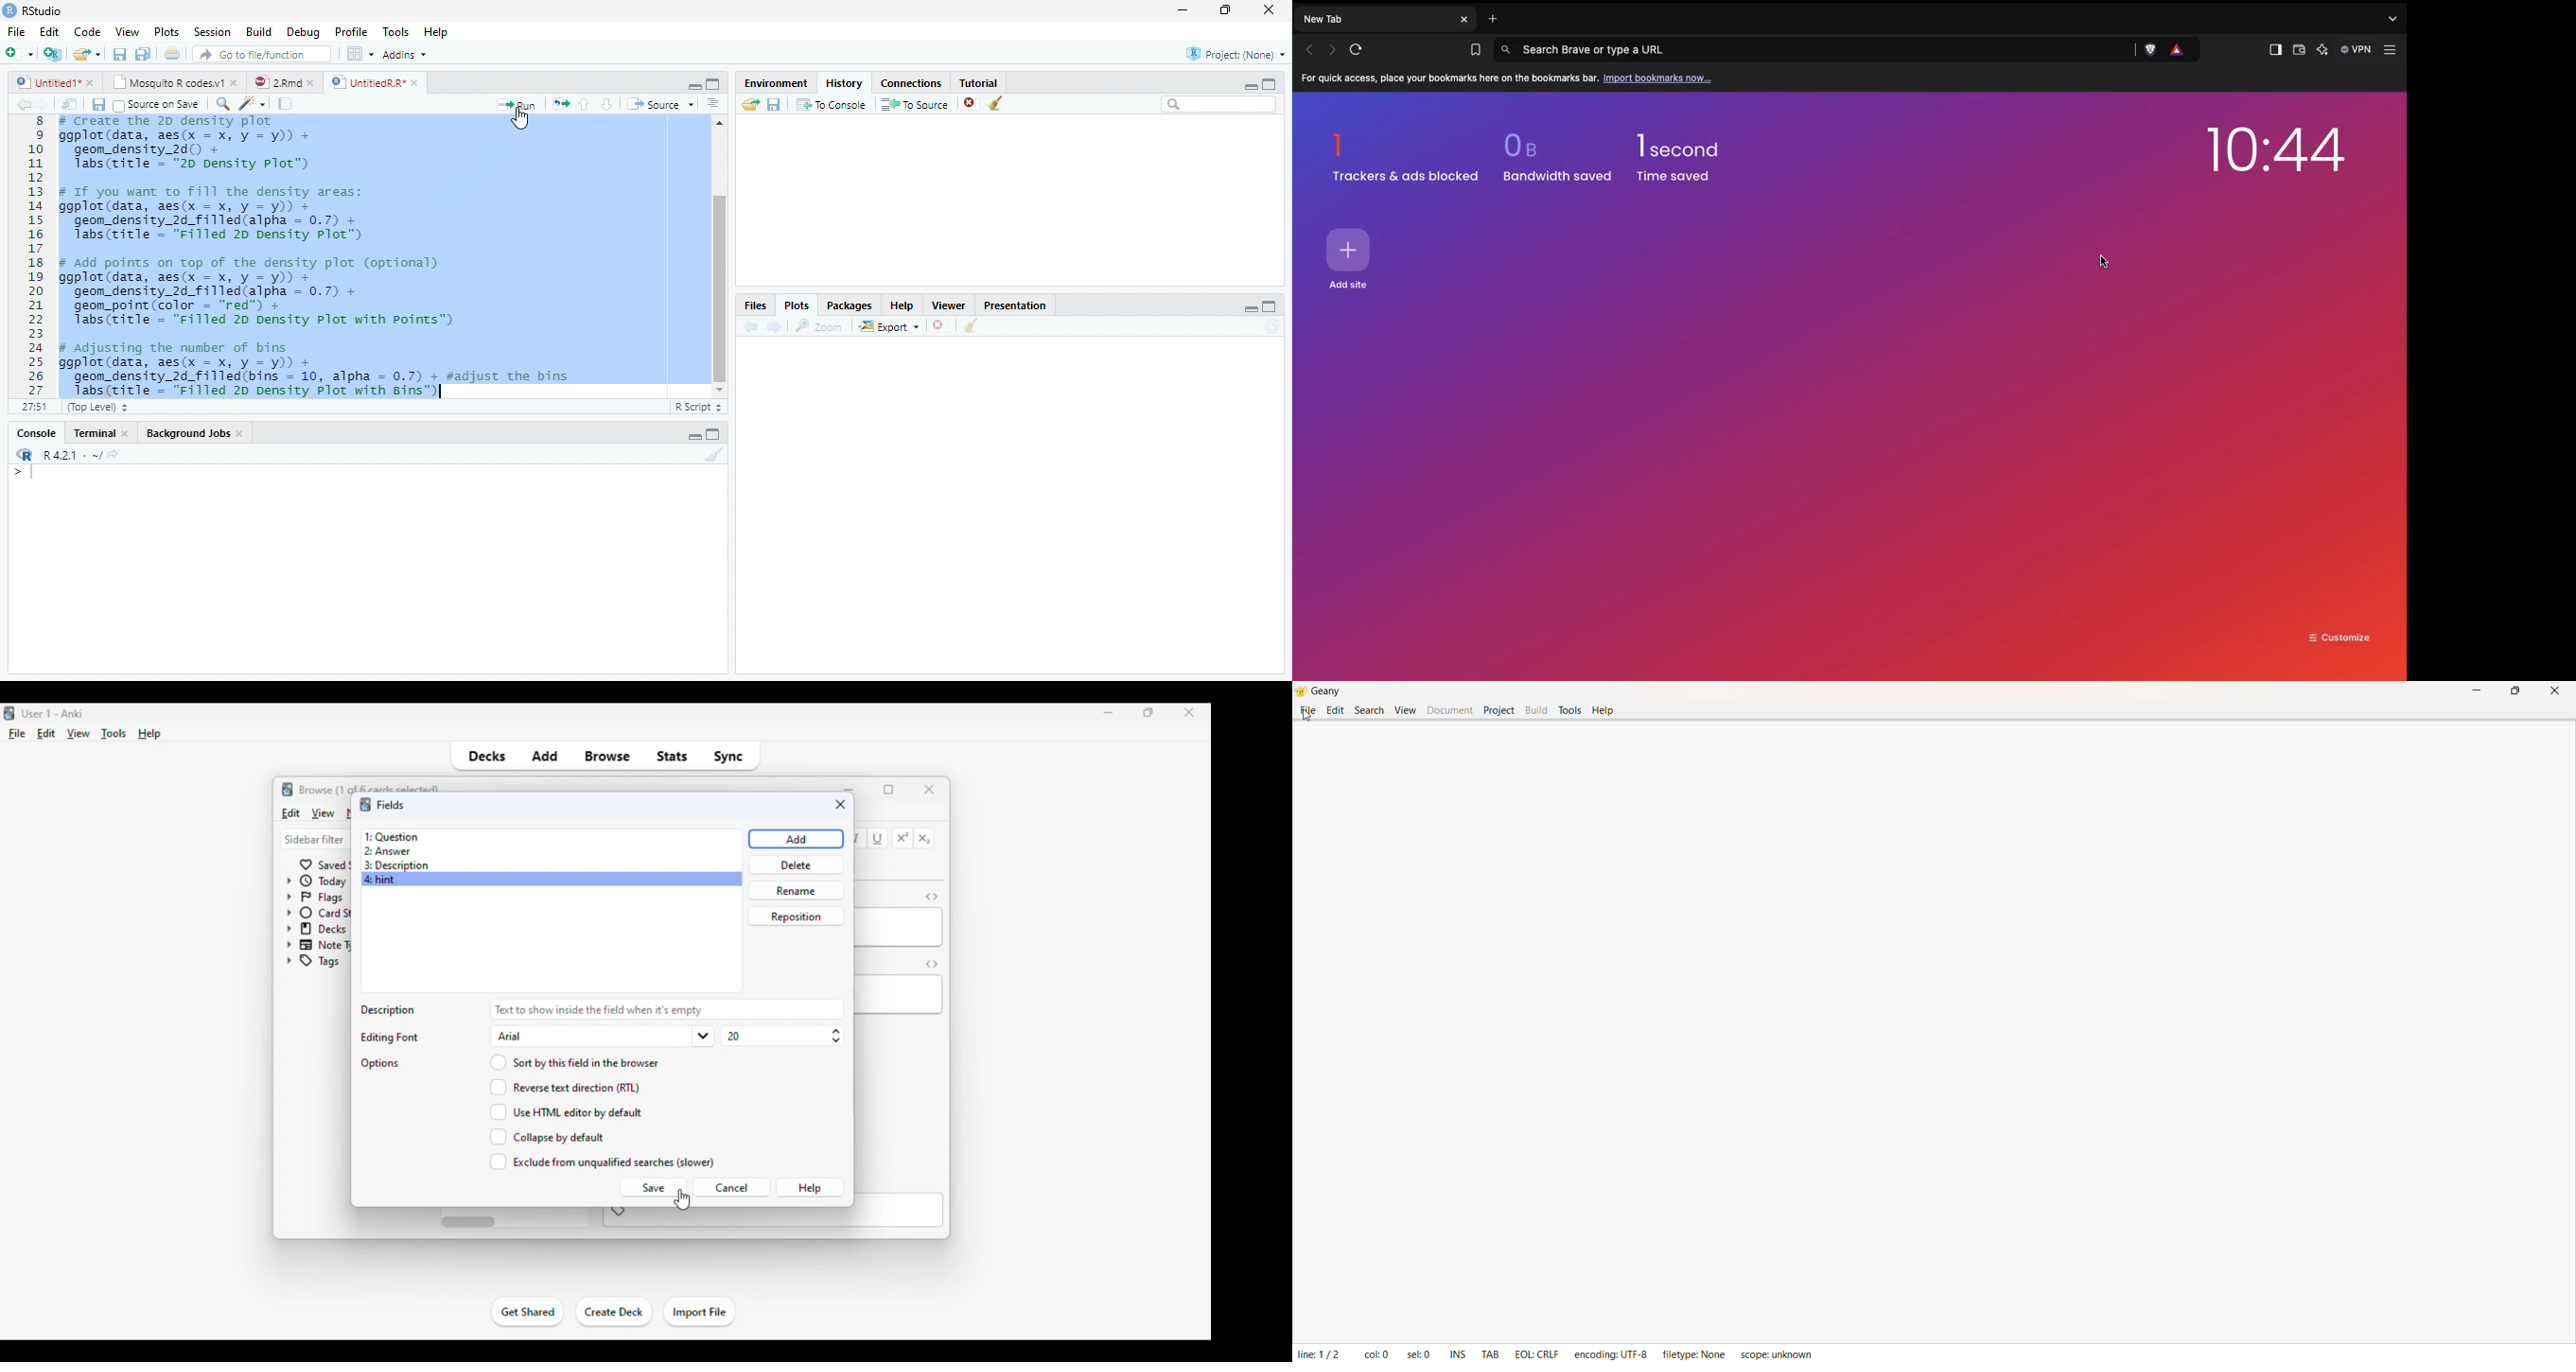 The image size is (2576, 1372). Describe the element at coordinates (713, 105) in the screenshot. I see `Document outline` at that location.